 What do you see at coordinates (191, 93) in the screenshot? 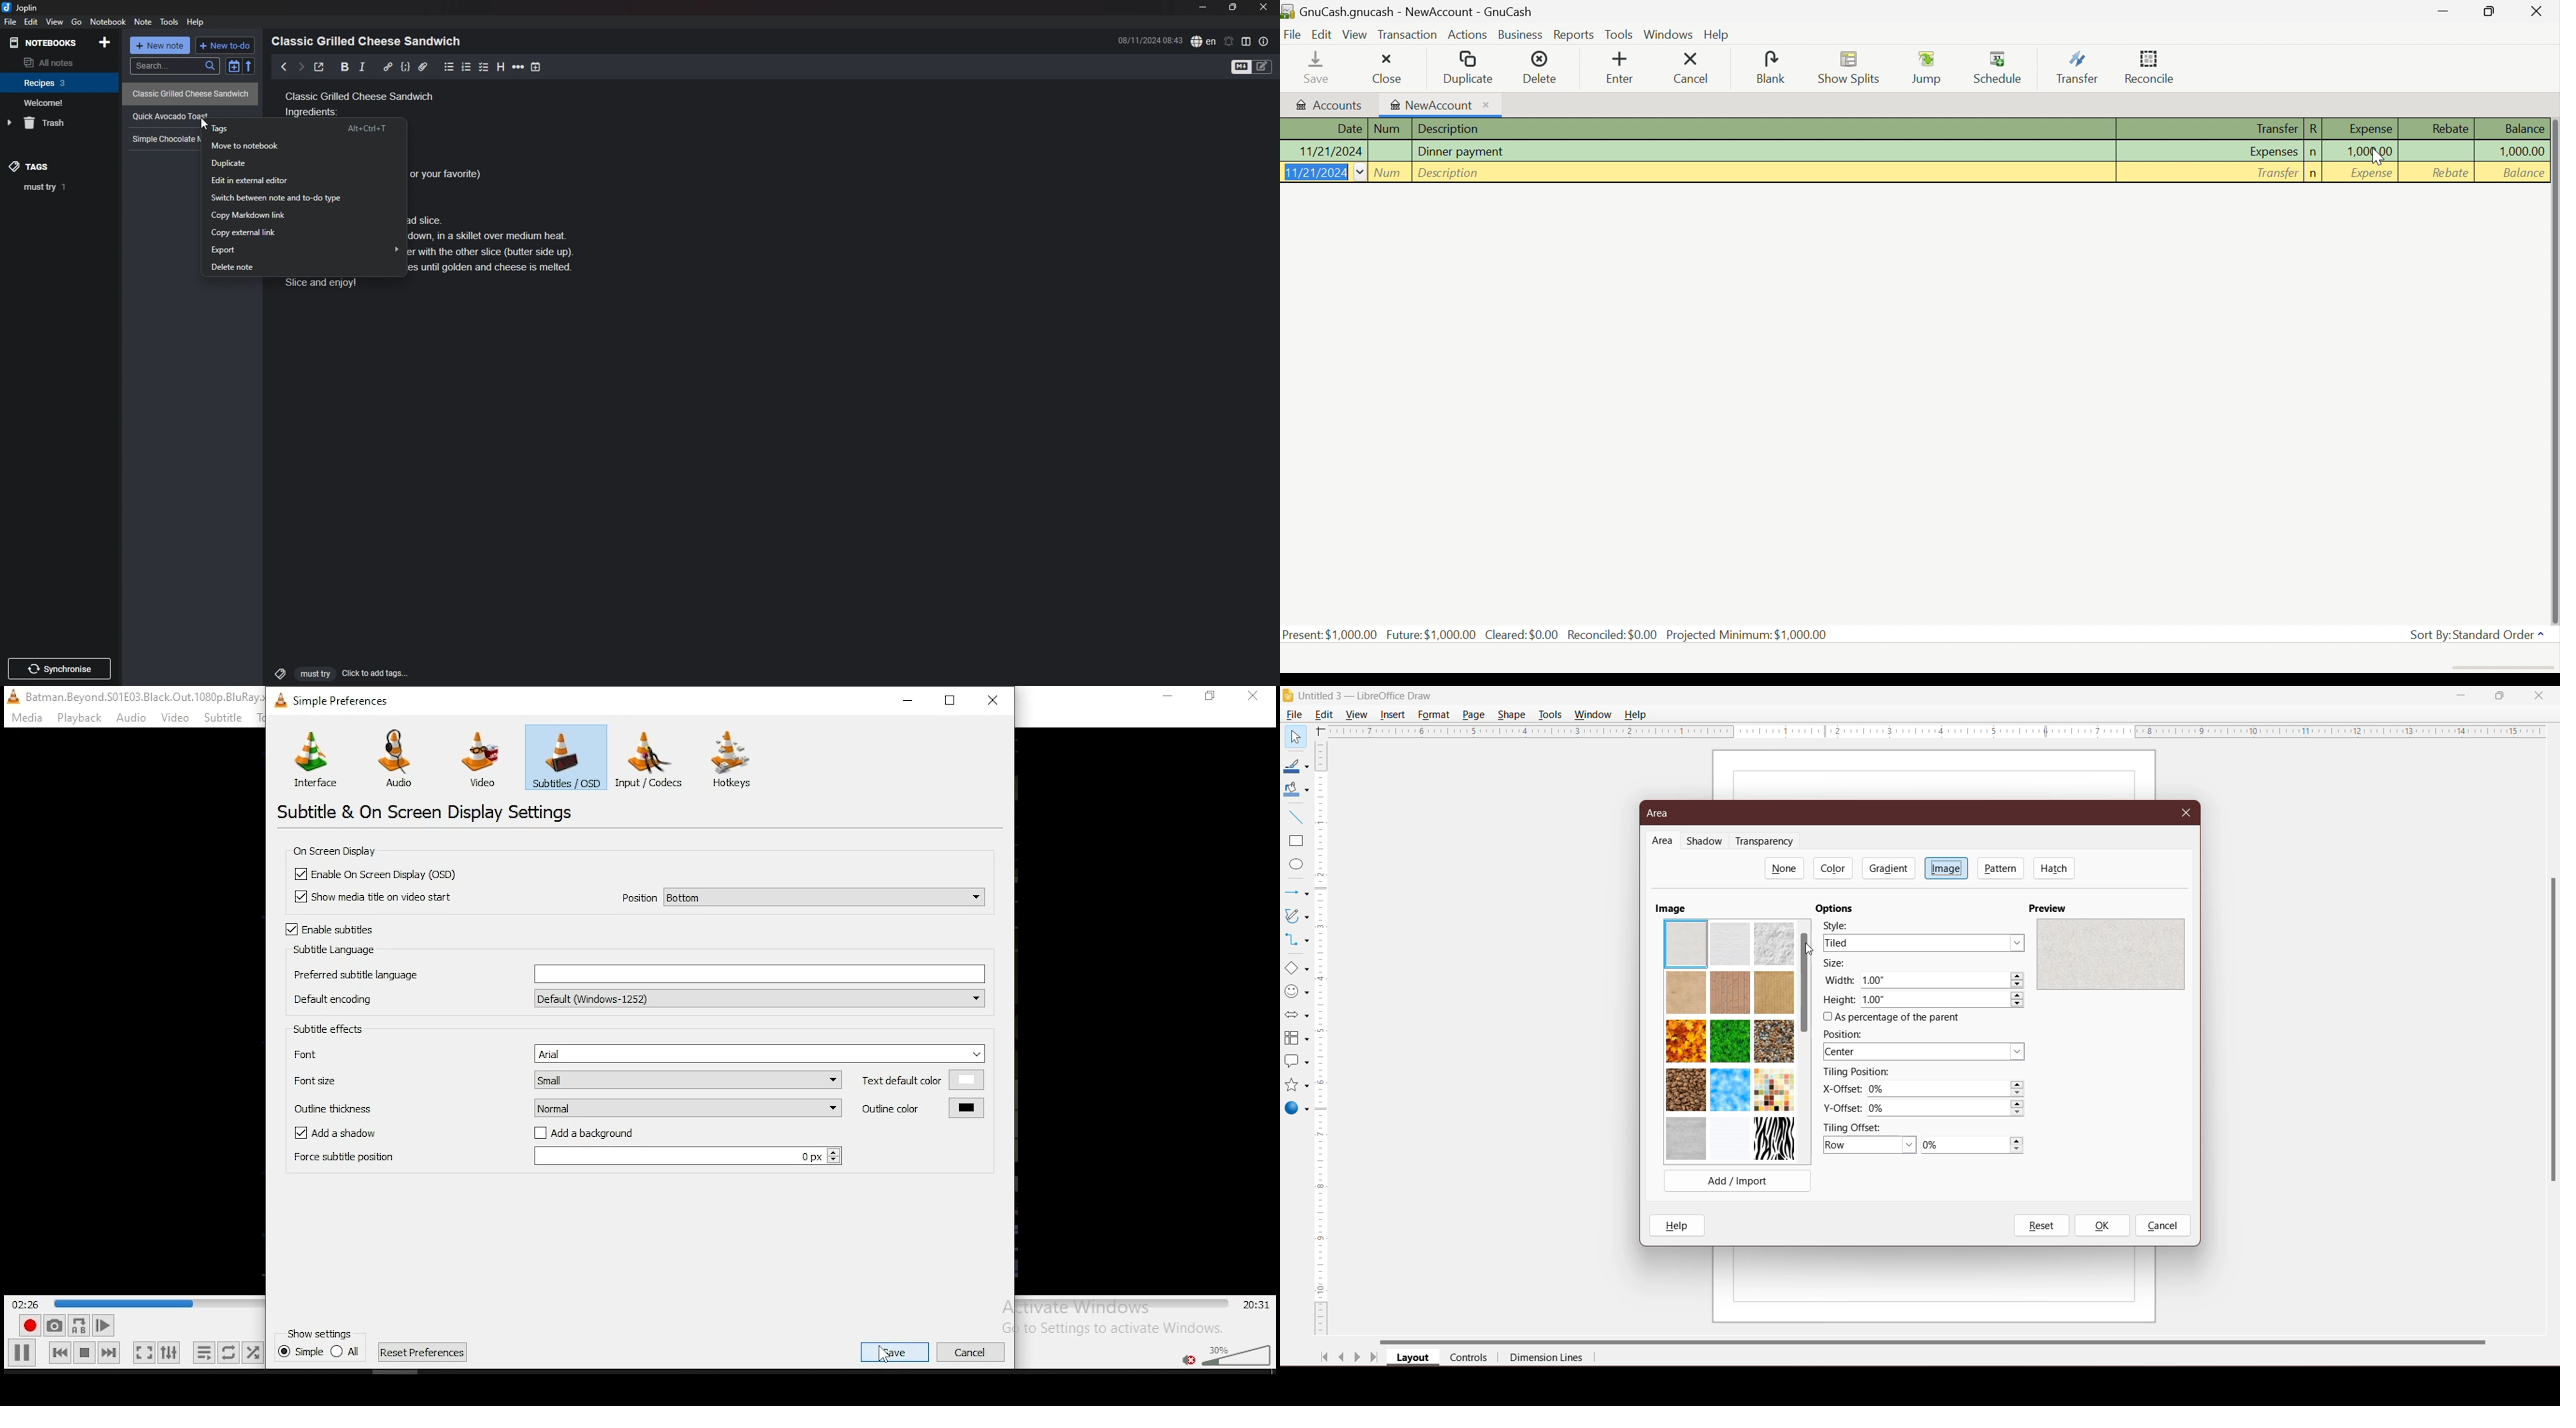
I see `Classic Grilled Cheese Sandwich` at bounding box center [191, 93].